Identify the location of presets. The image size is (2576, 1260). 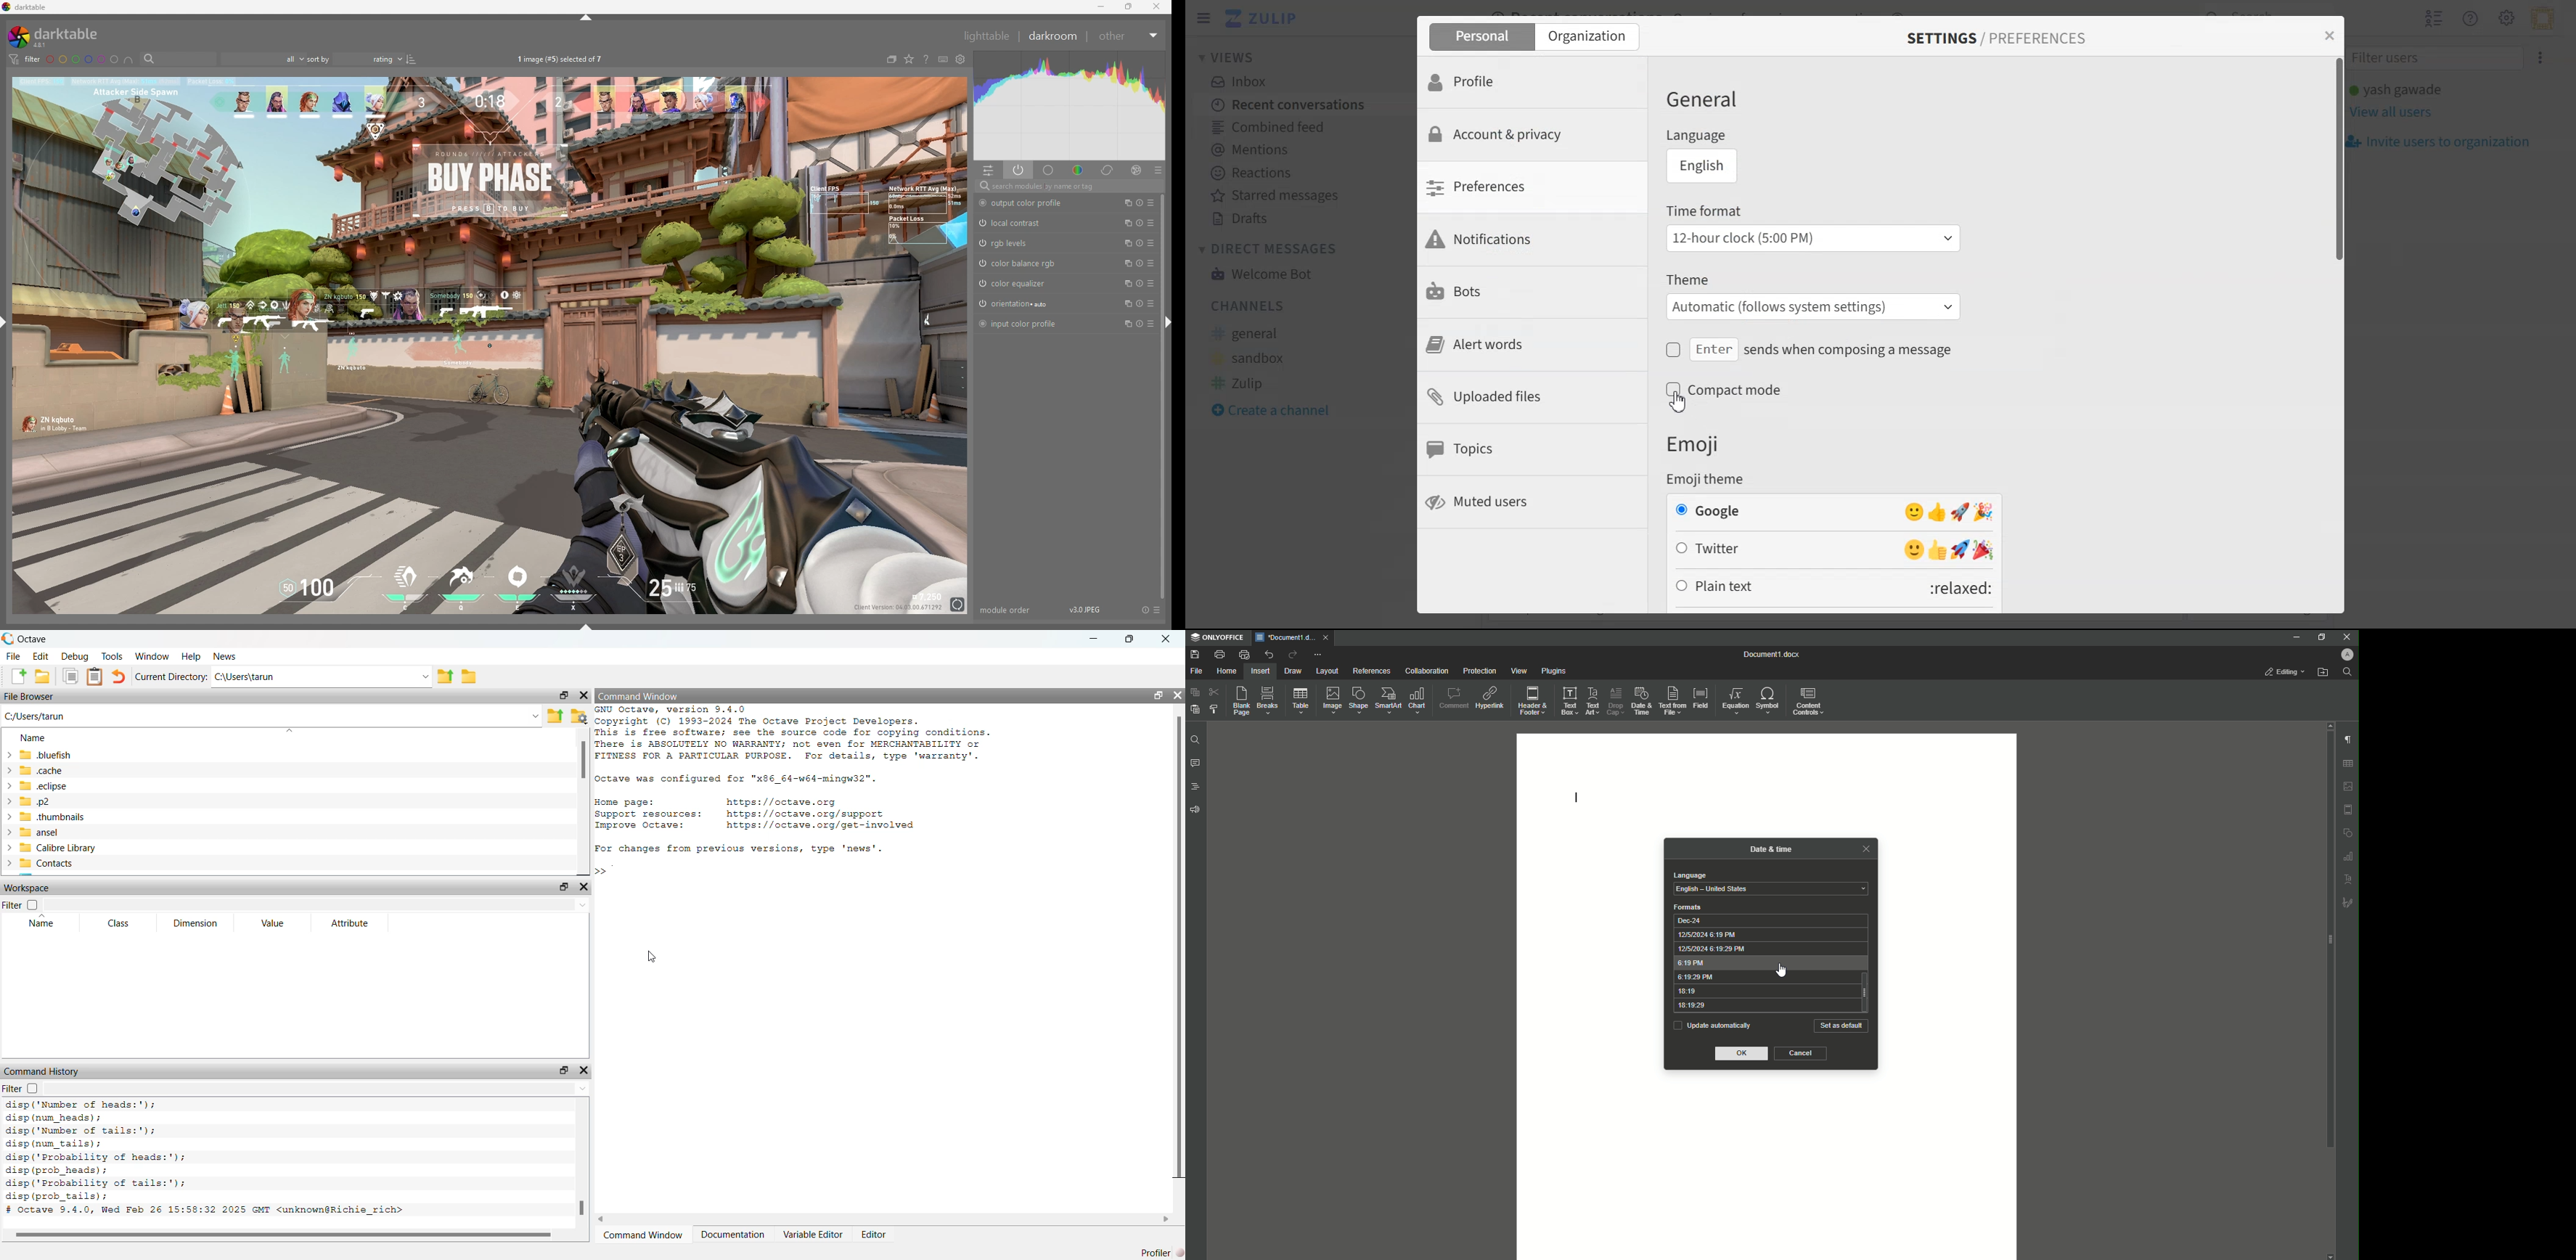
(1157, 610).